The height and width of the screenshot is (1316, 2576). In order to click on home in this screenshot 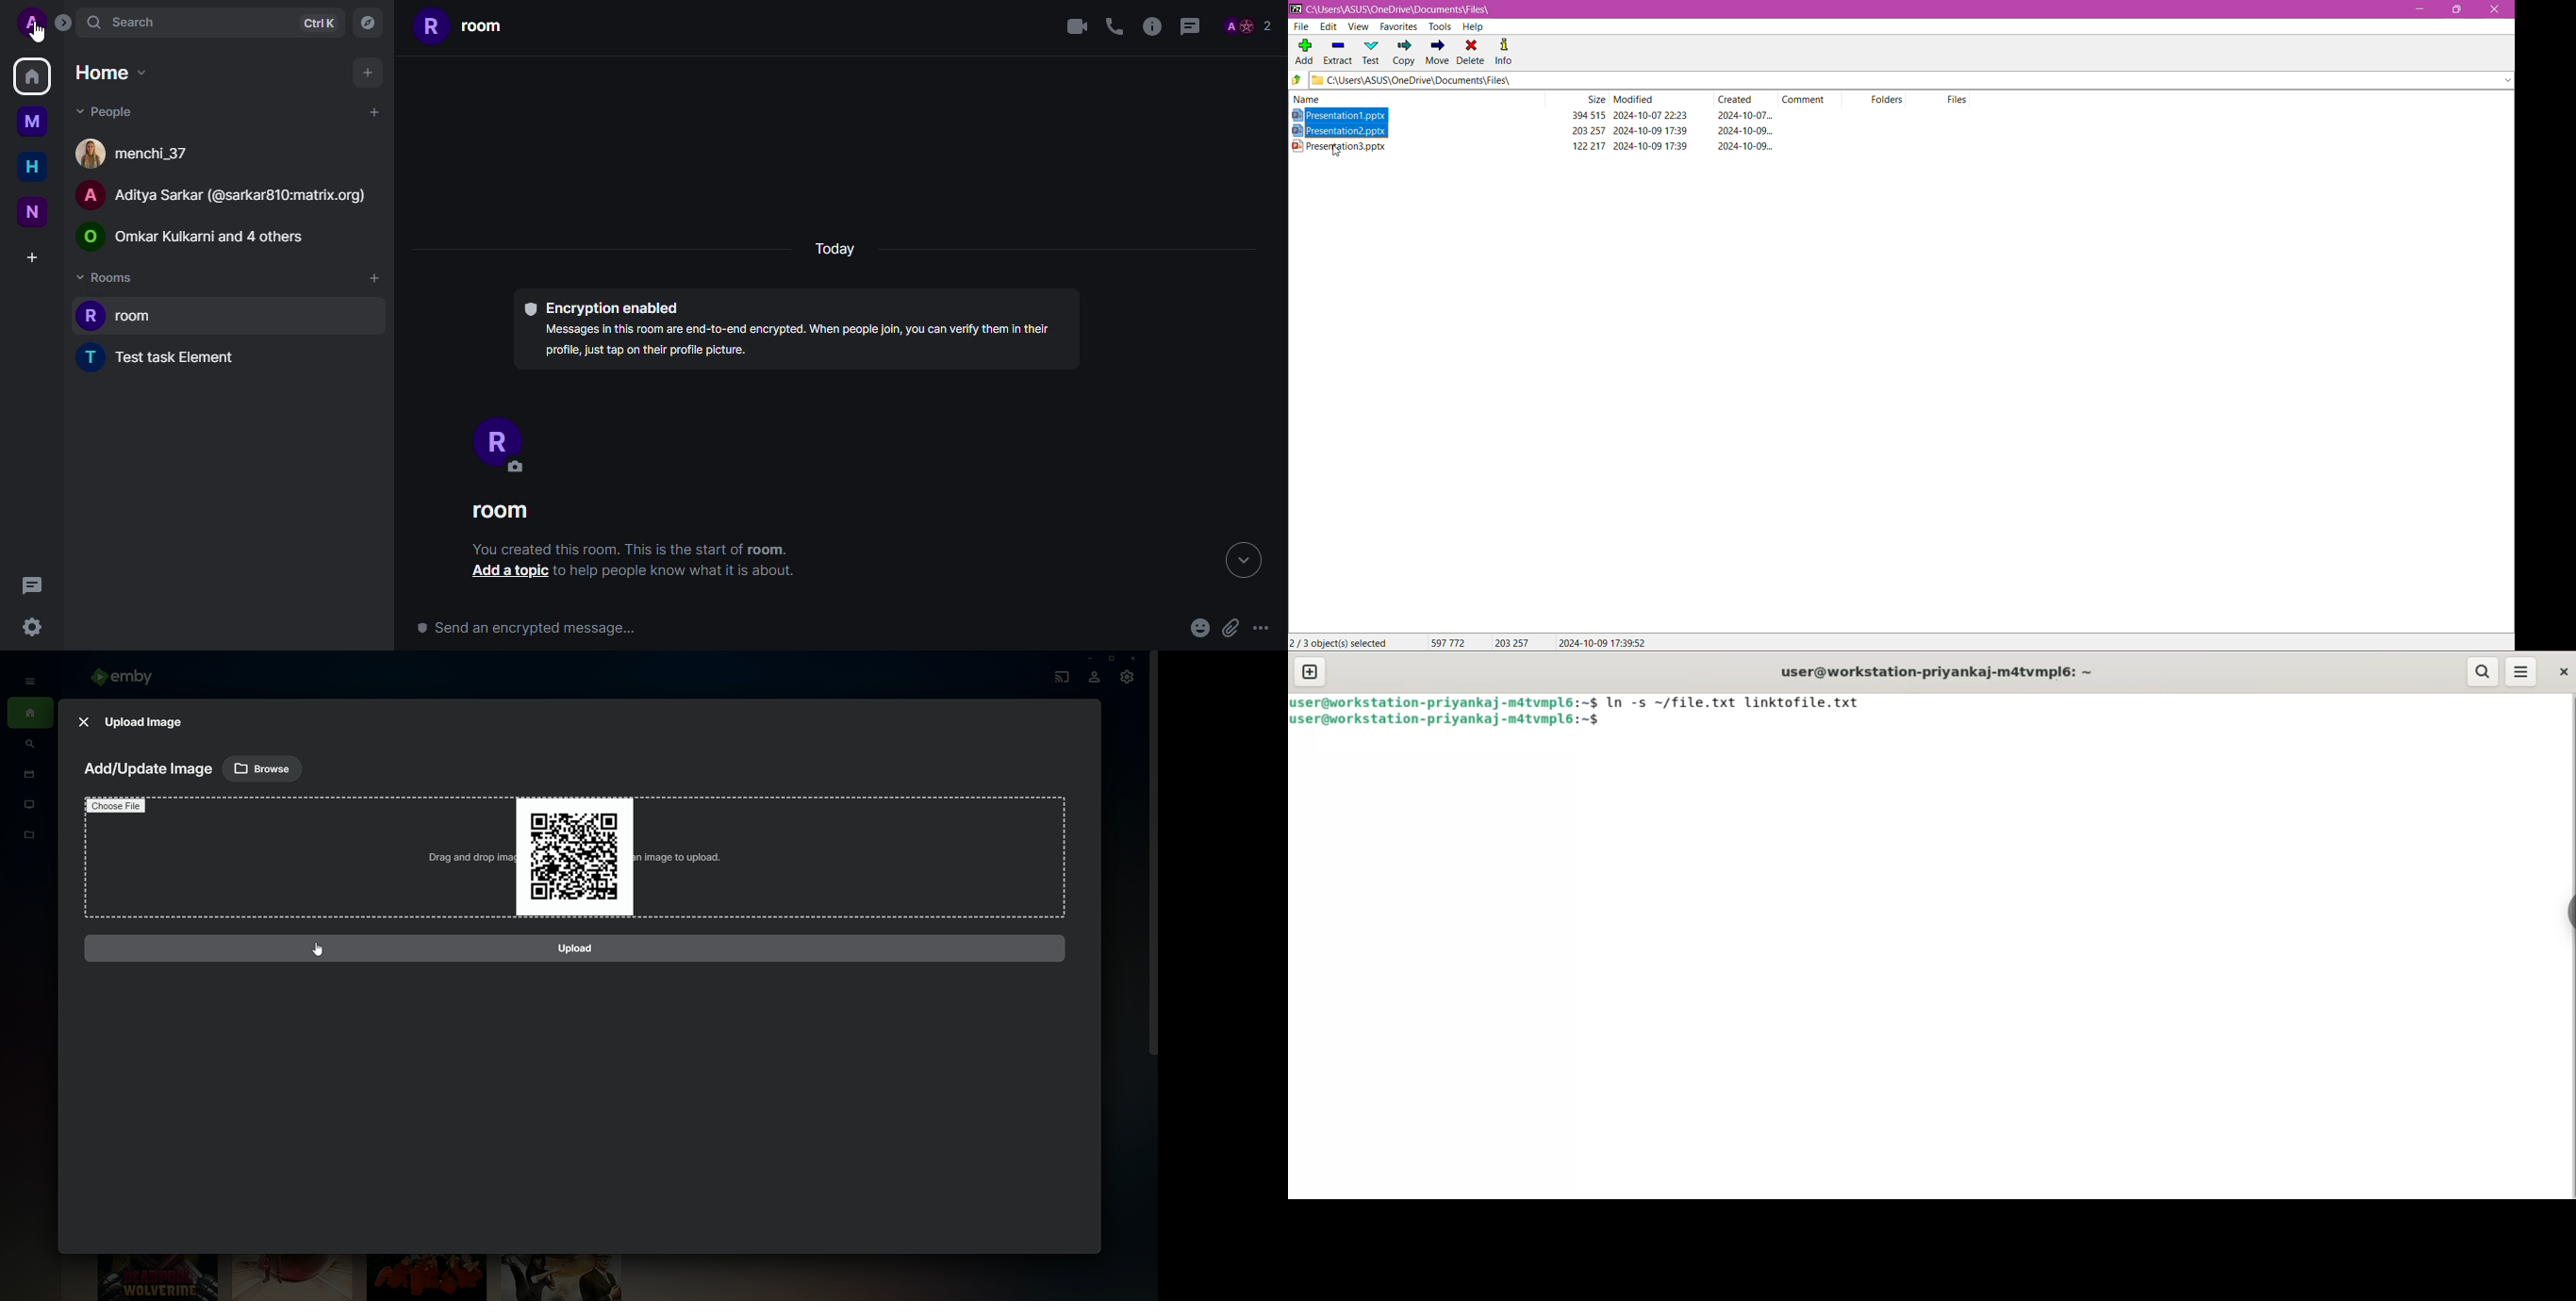, I will do `click(32, 75)`.